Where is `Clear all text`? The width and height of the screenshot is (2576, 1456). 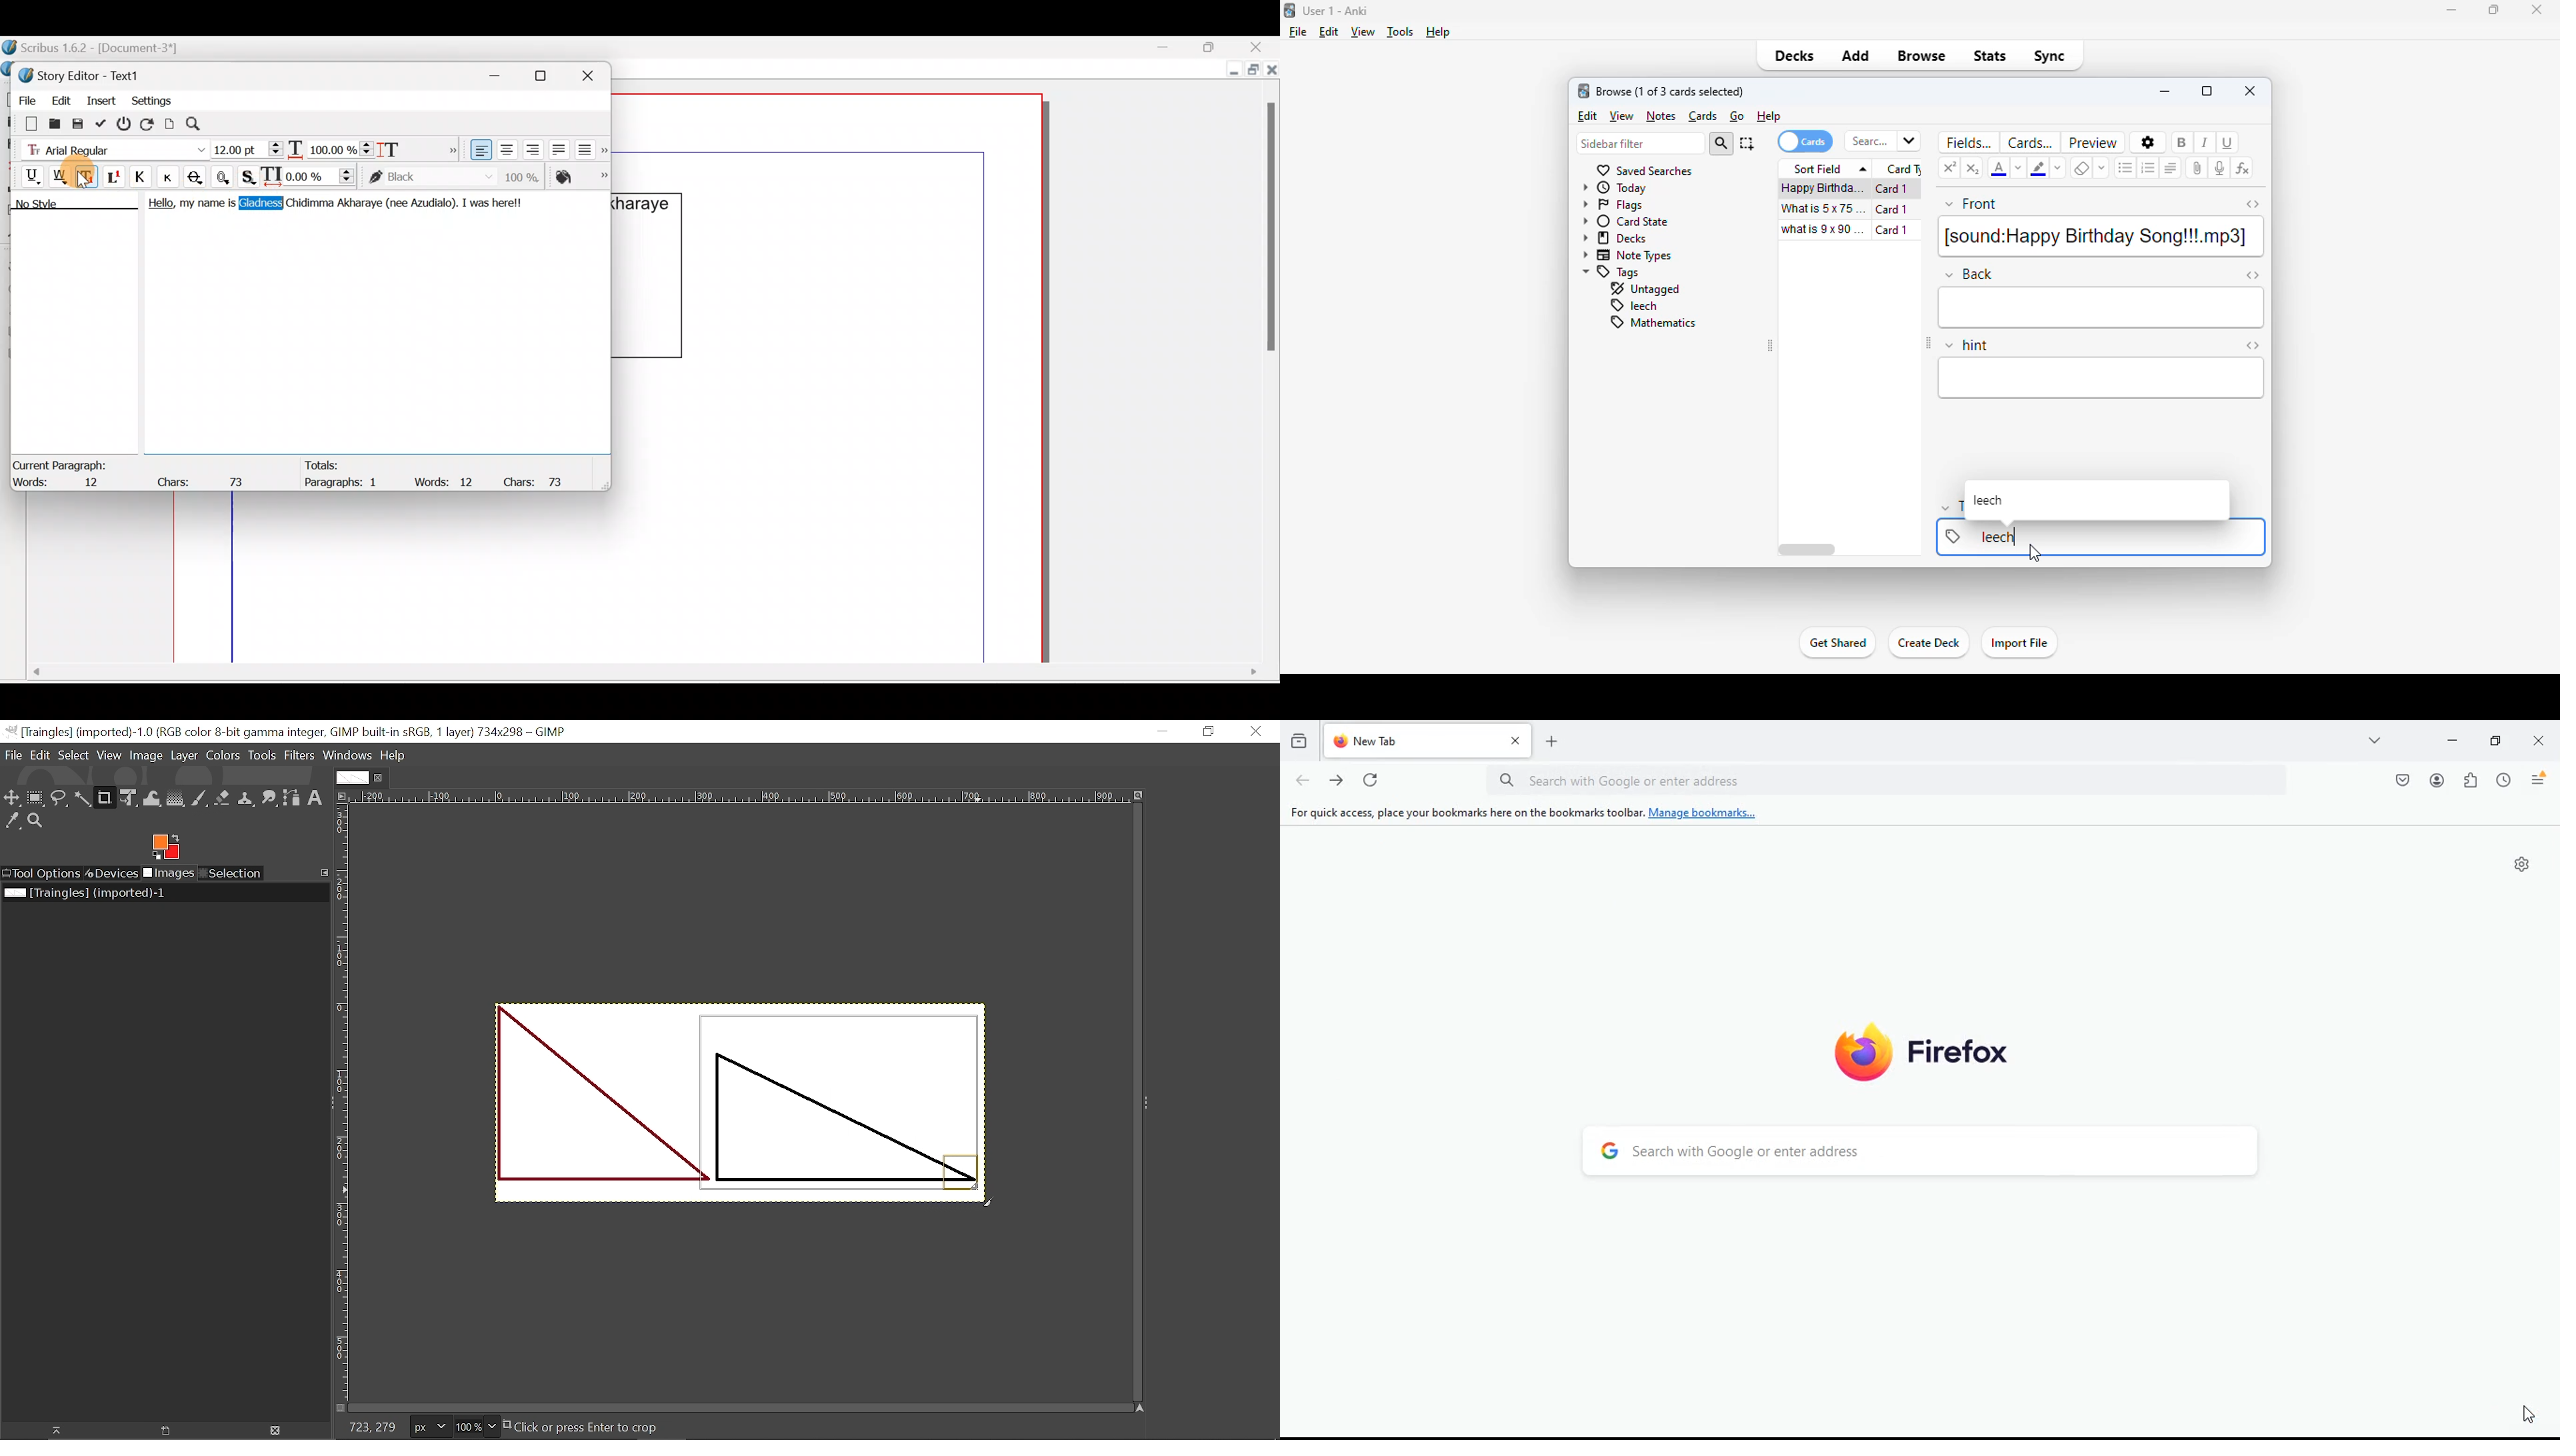
Clear all text is located at coordinates (25, 123).